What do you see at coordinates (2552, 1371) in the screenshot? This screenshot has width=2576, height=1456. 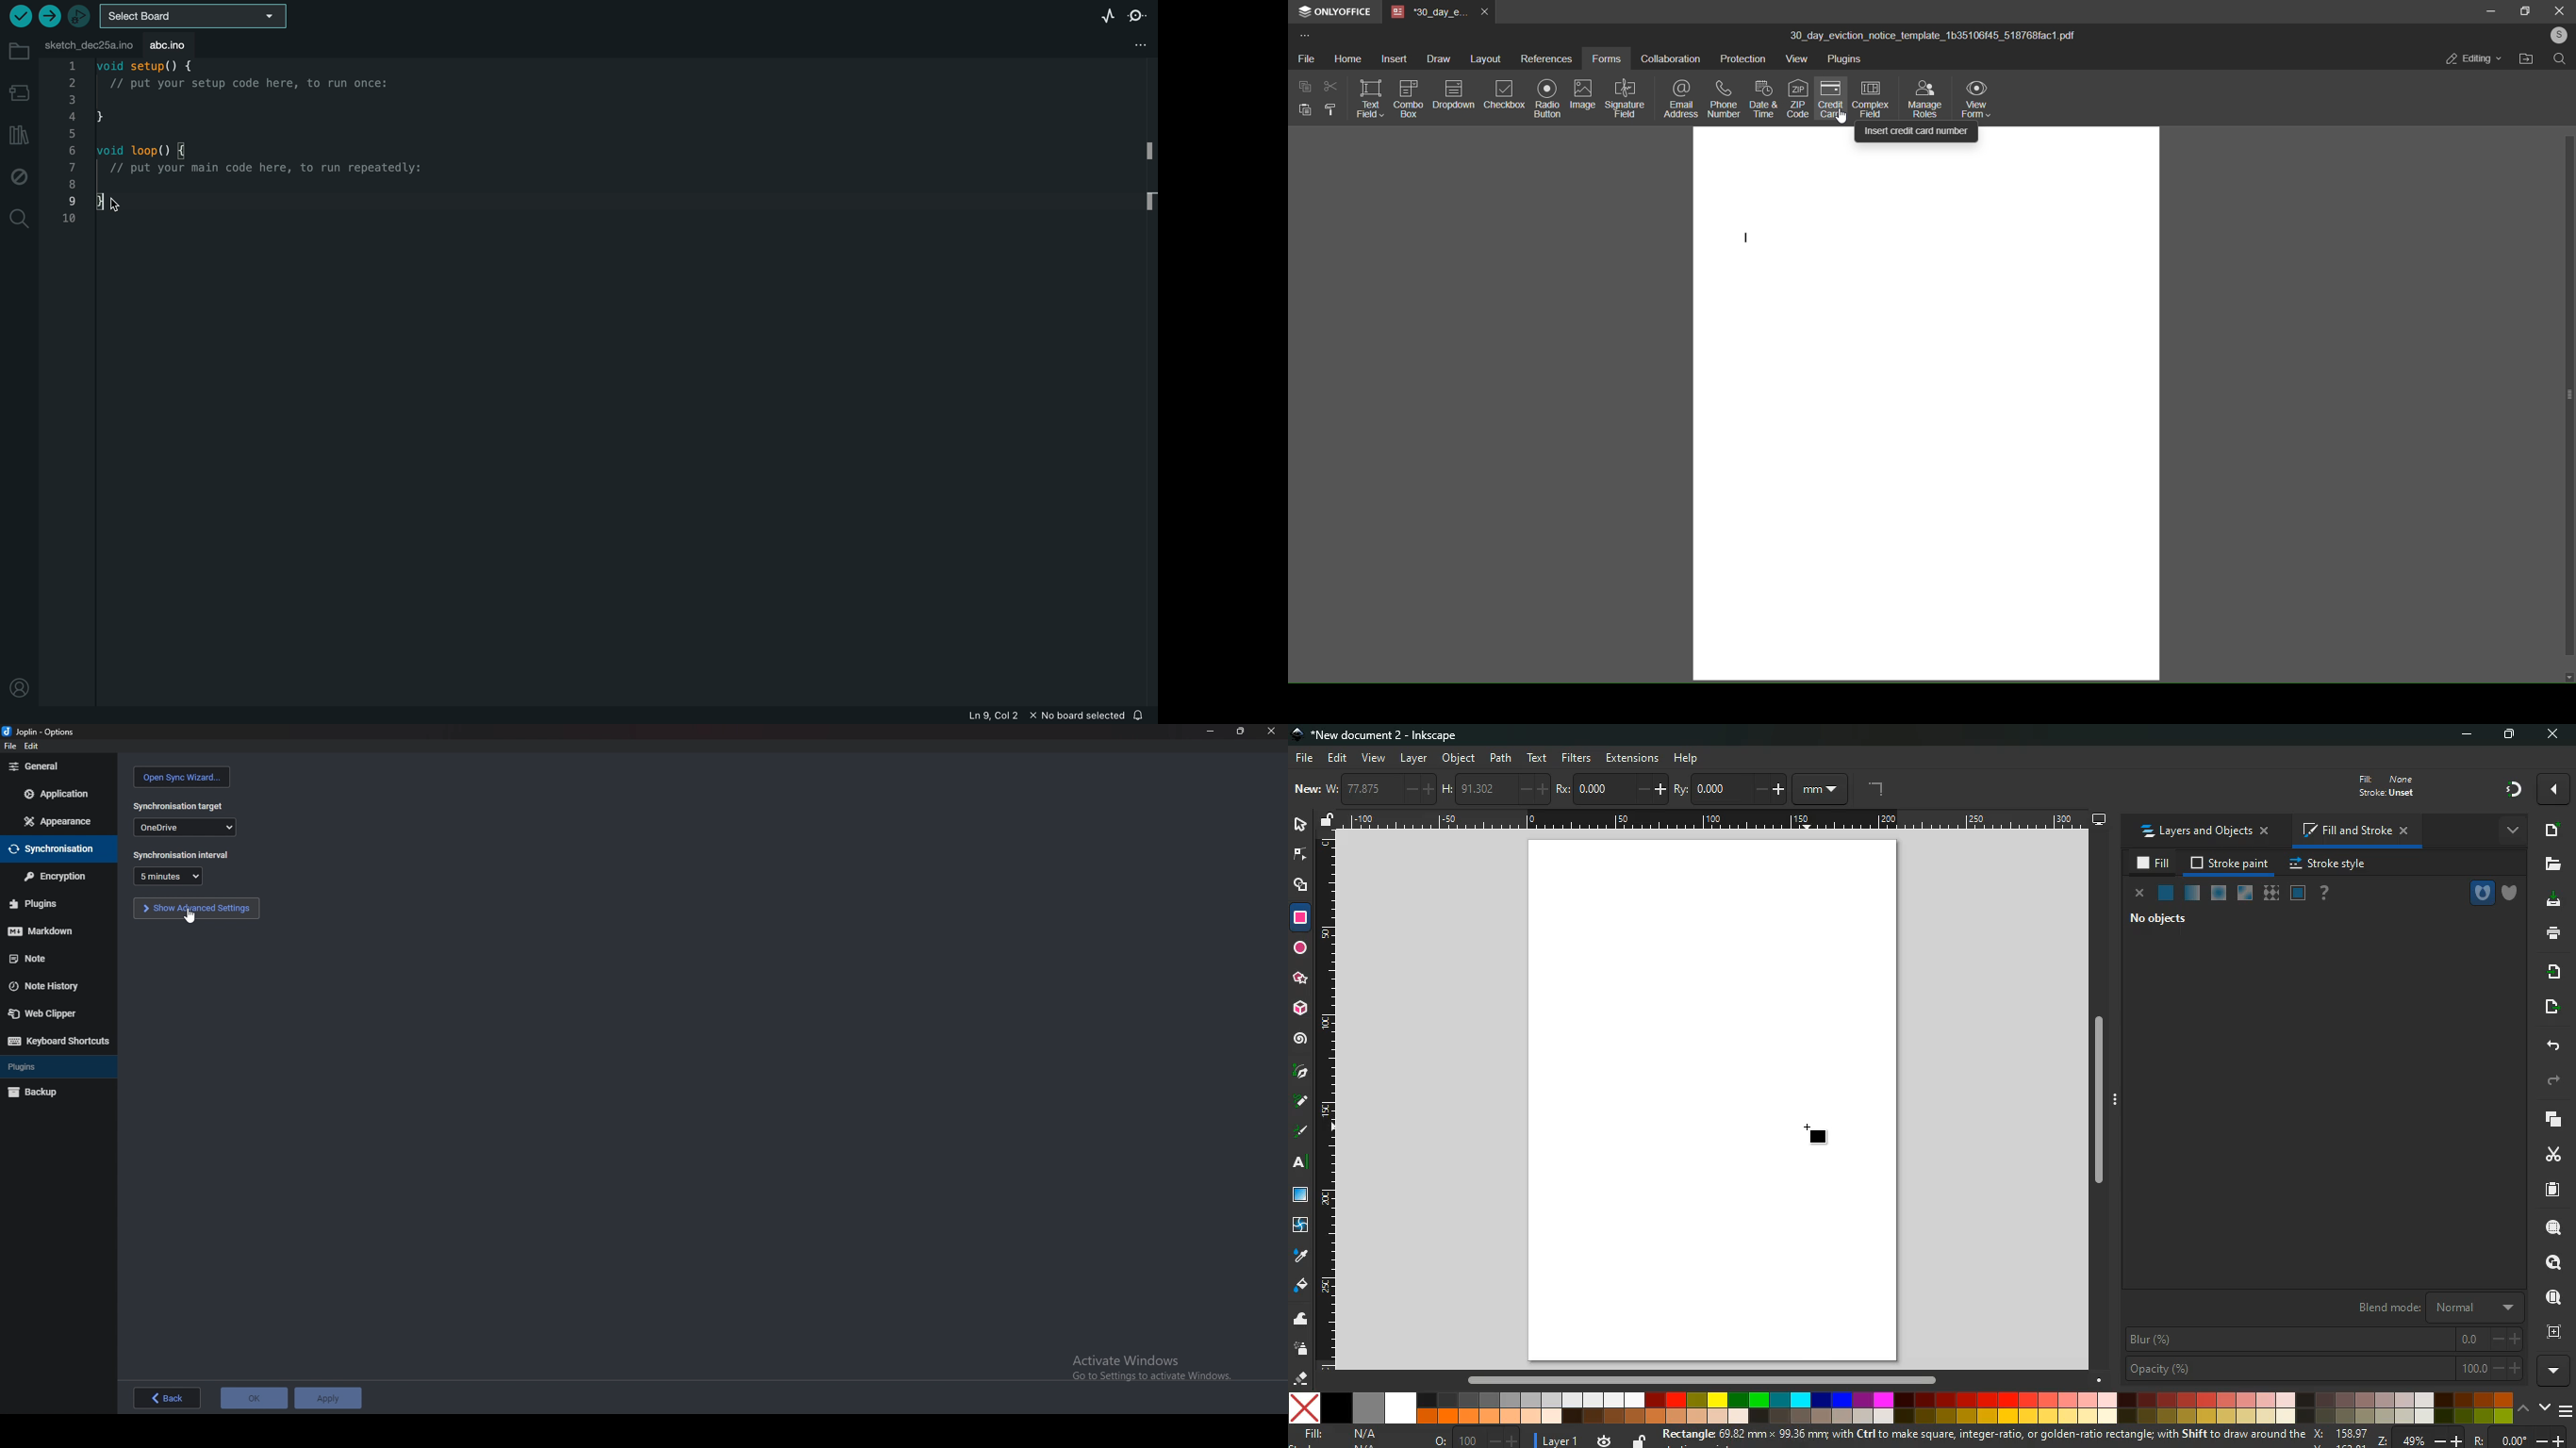 I see `more` at bounding box center [2552, 1371].